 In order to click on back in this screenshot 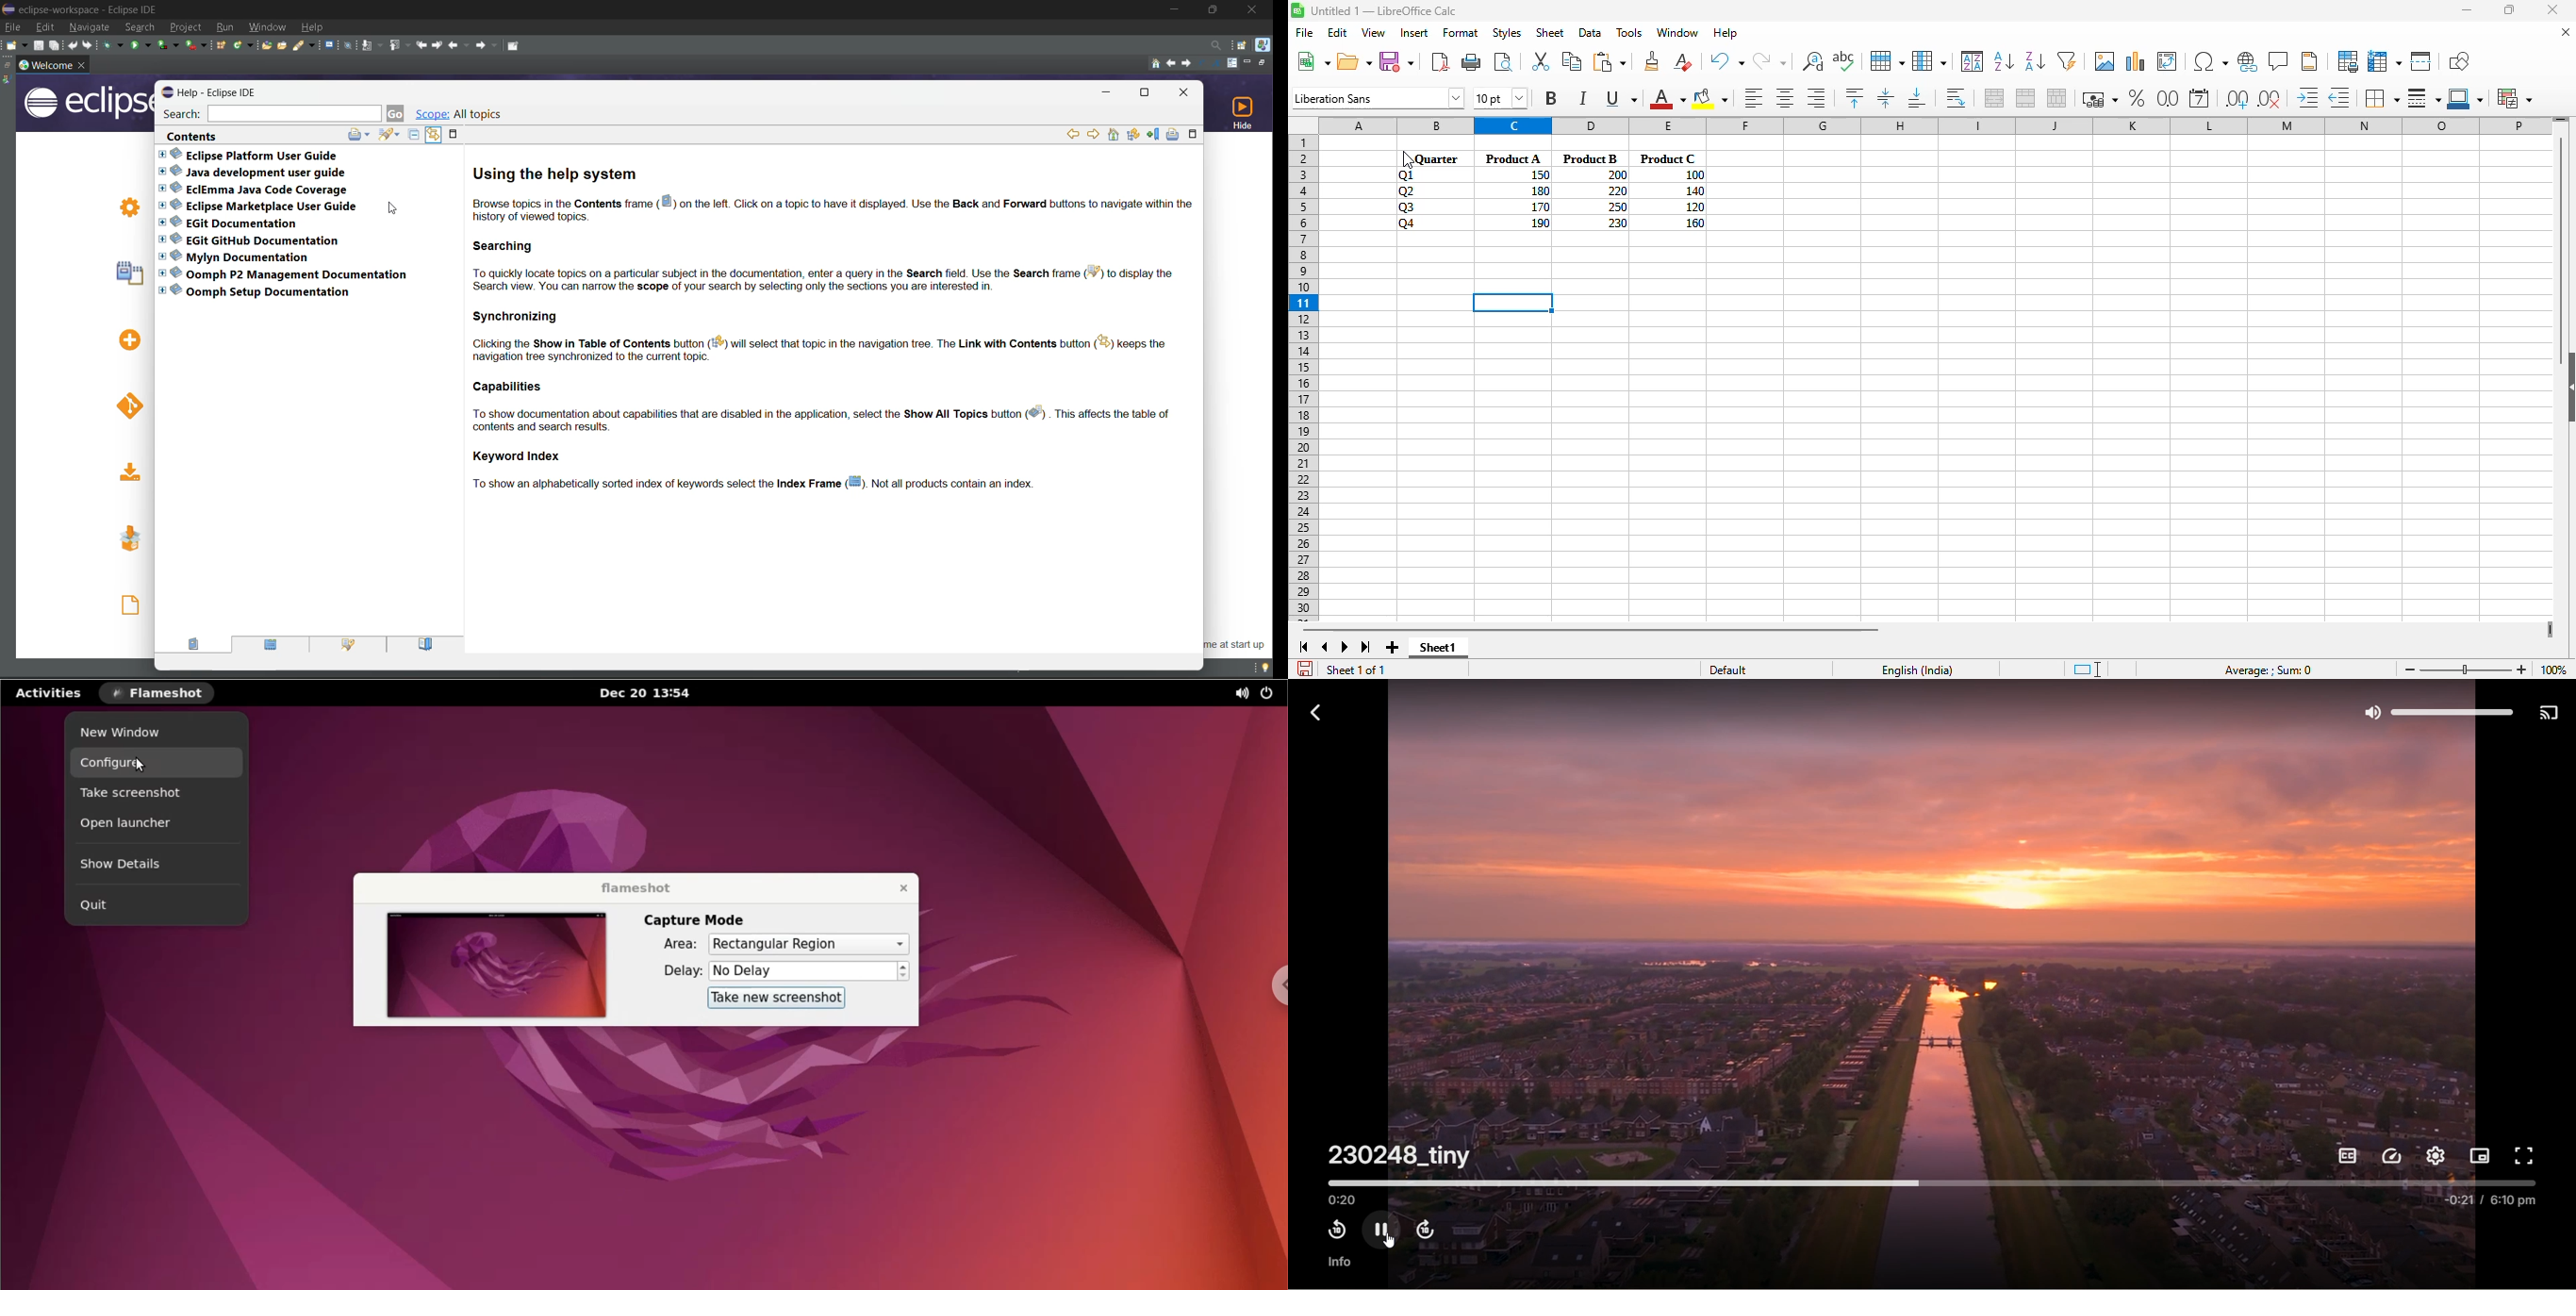, I will do `click(457, 46)`.